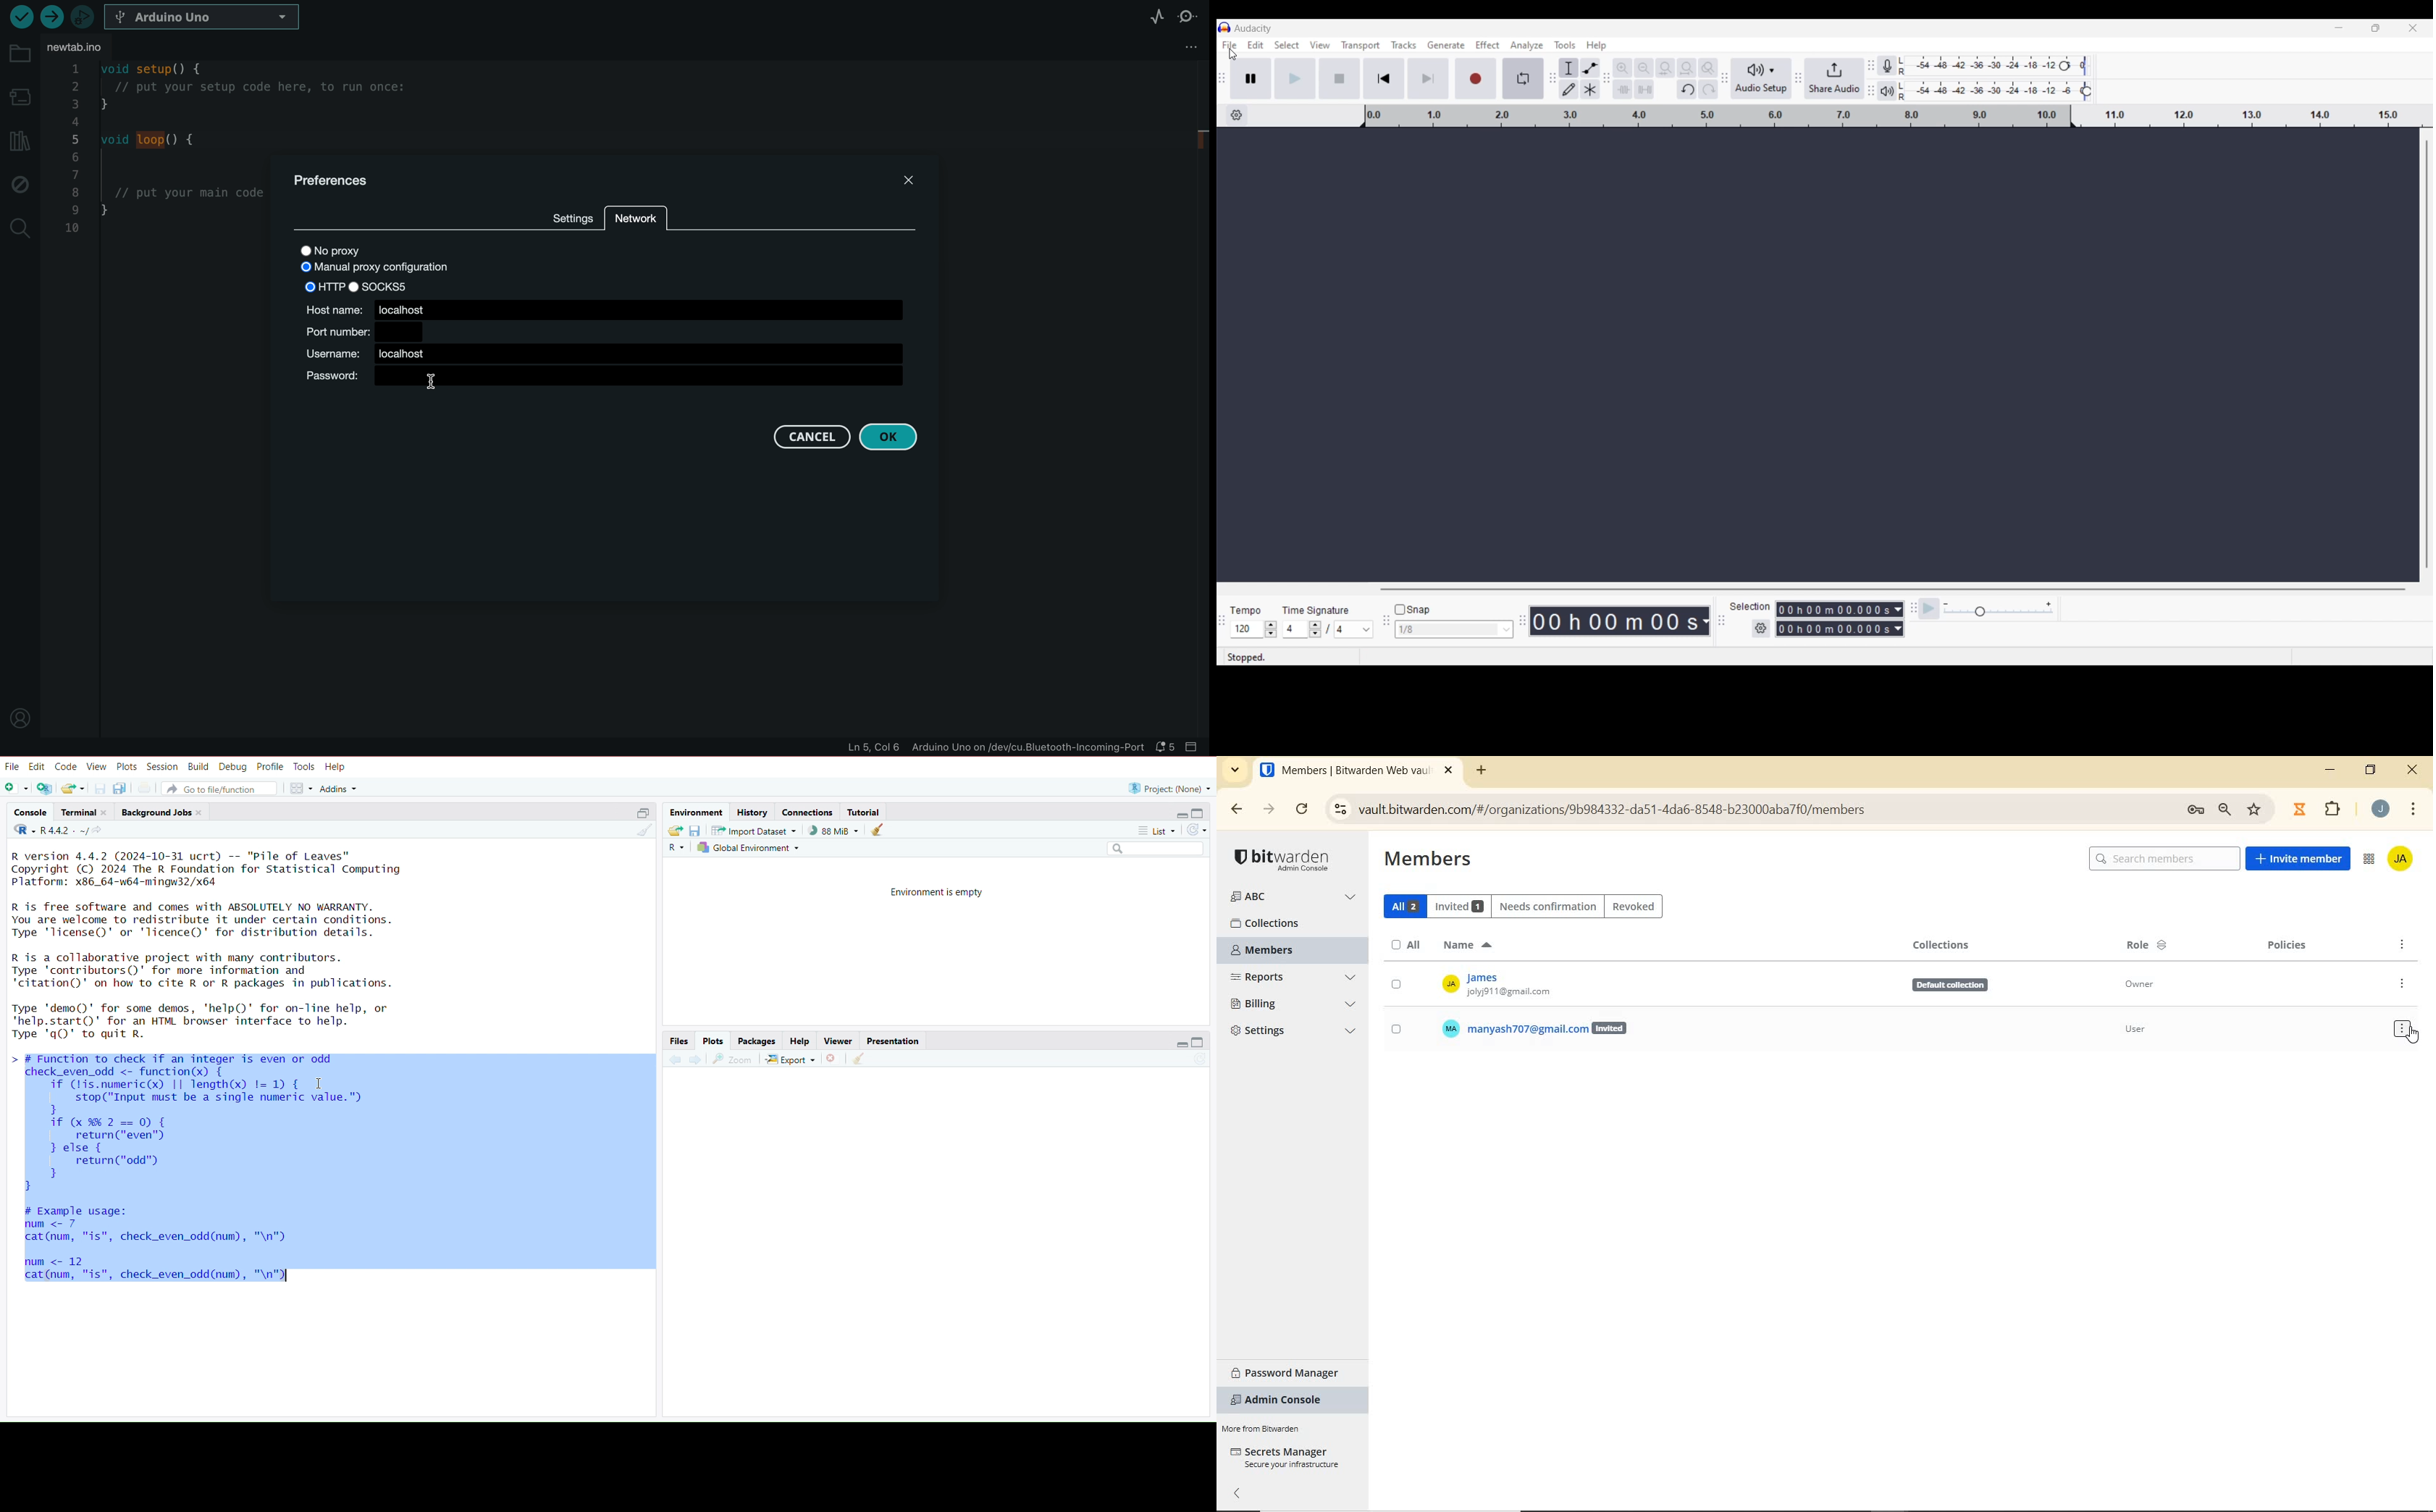 The image size is (2436, 1512). What do you see at coordinates (1295, 978) in the screenshot?
I see `REPORTS` at bounding box center [1295, 978].